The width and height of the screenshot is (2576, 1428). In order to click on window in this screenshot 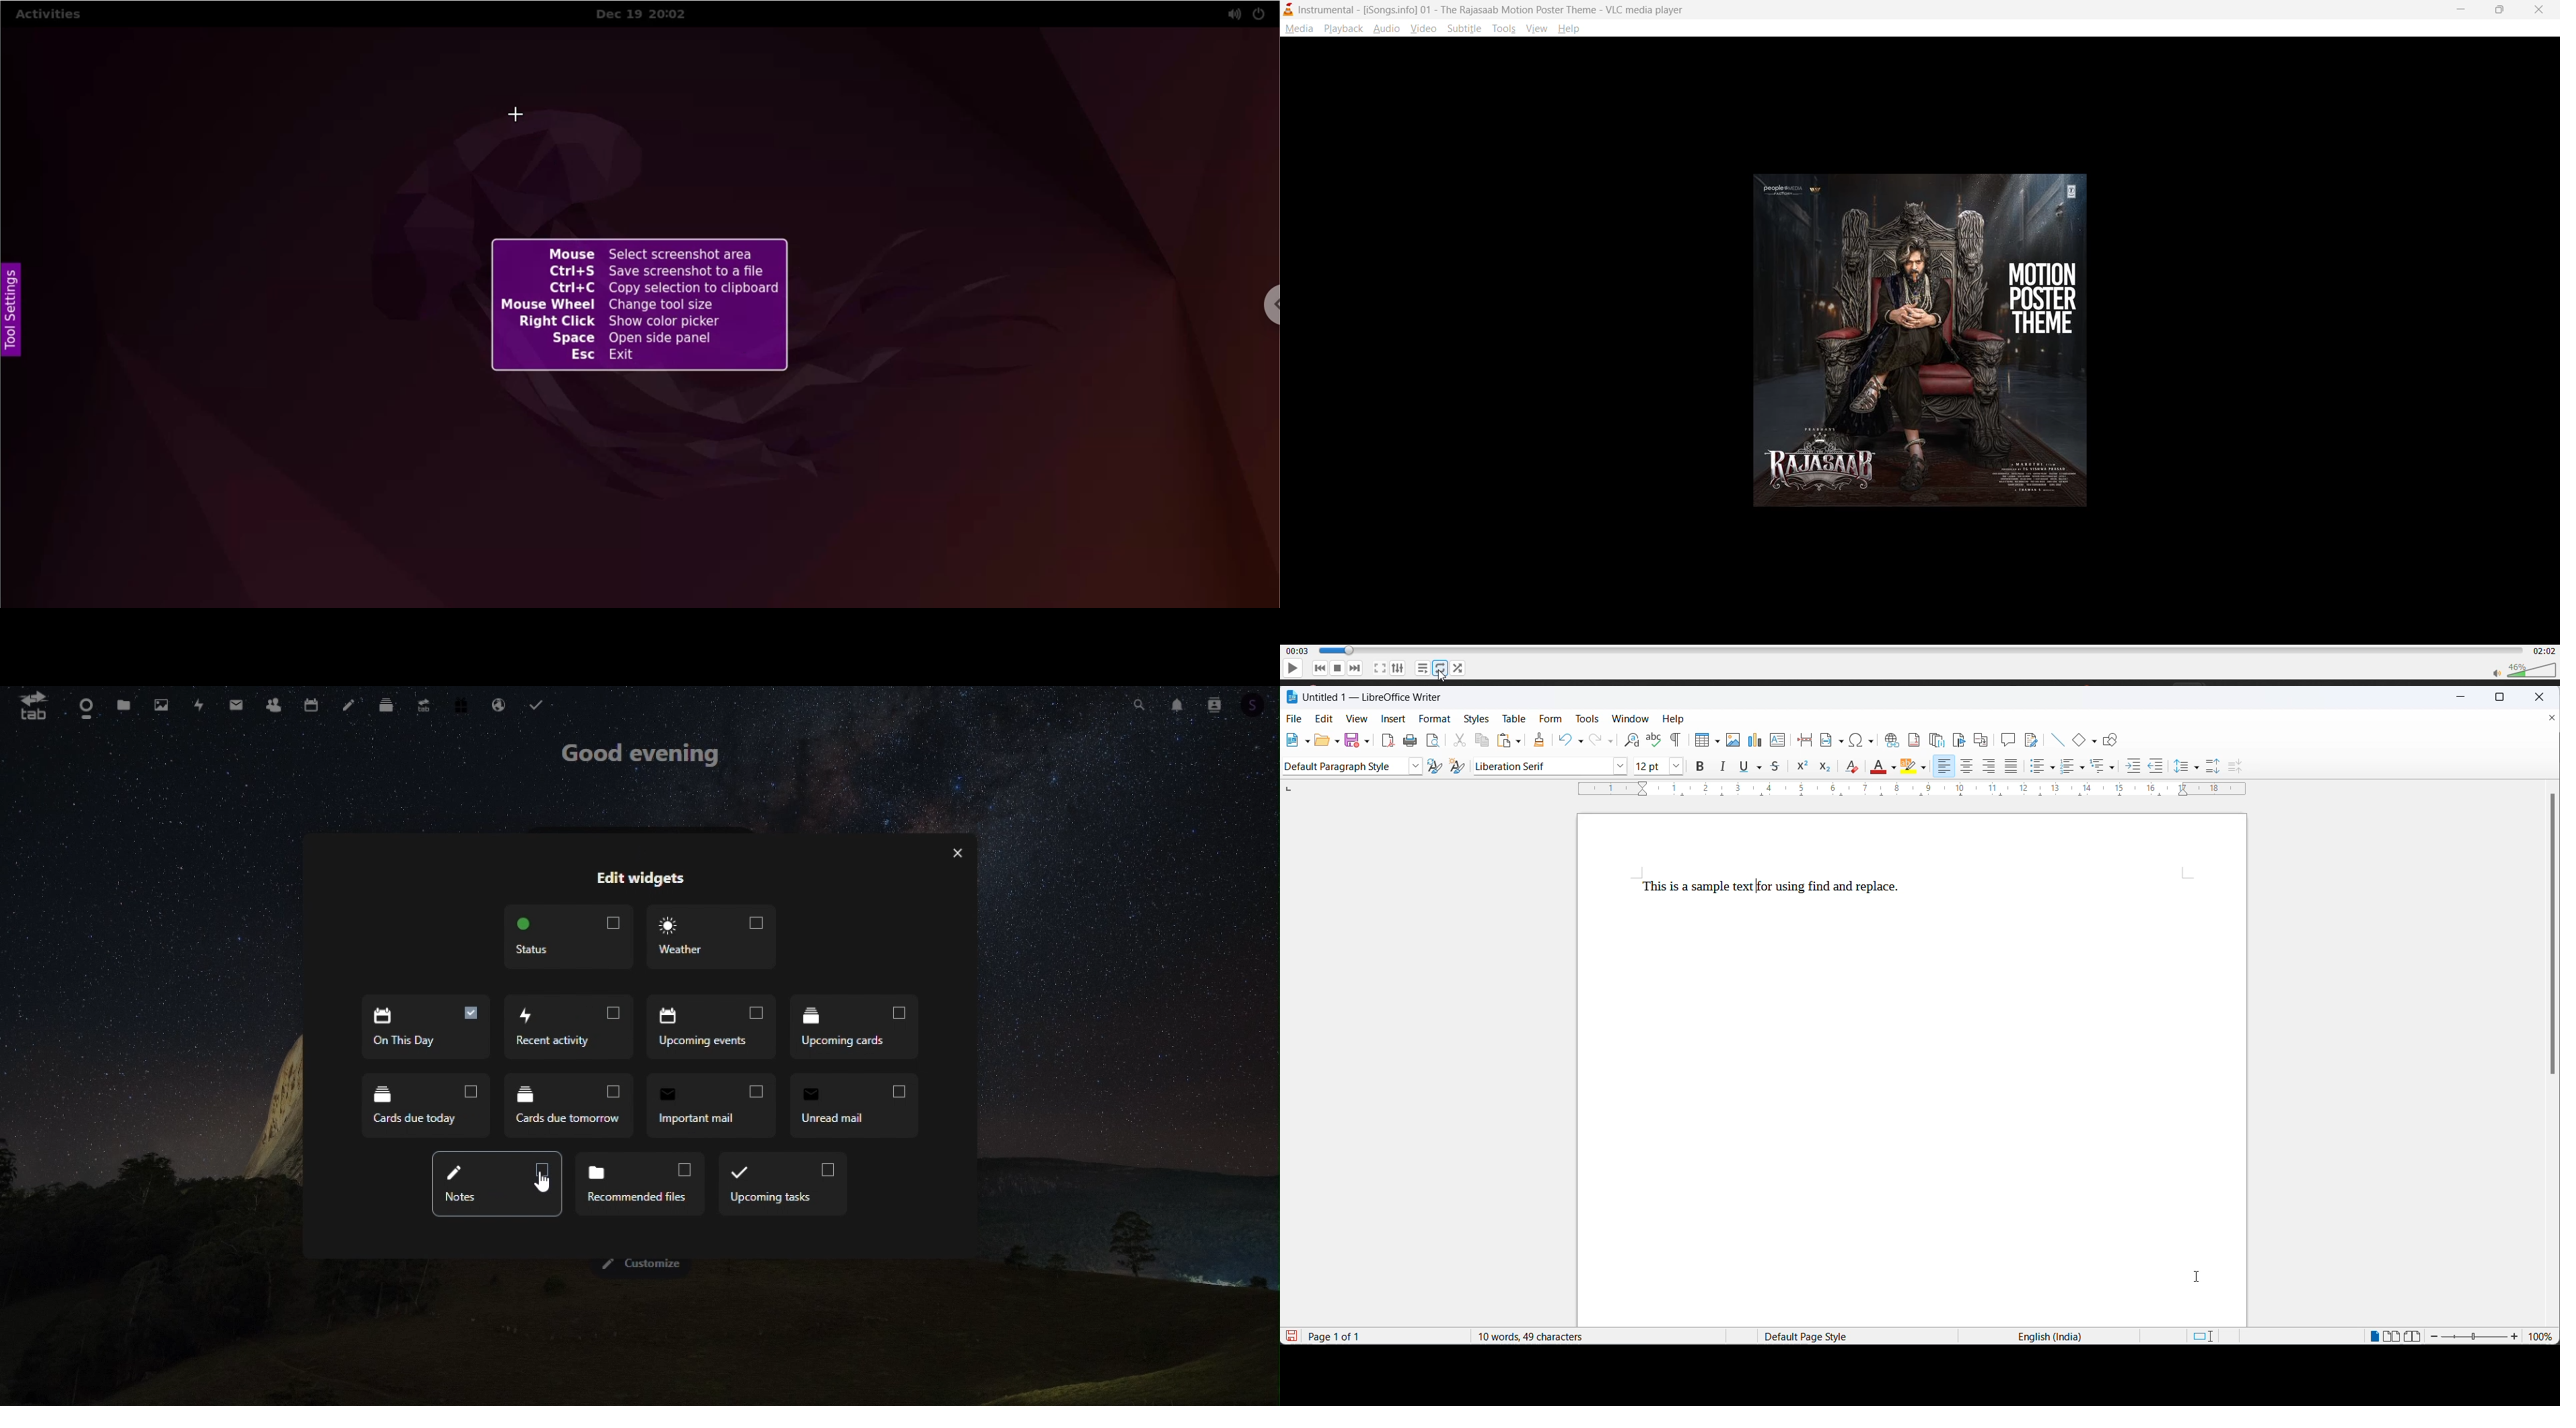, I will do `click(1633, 718)`.